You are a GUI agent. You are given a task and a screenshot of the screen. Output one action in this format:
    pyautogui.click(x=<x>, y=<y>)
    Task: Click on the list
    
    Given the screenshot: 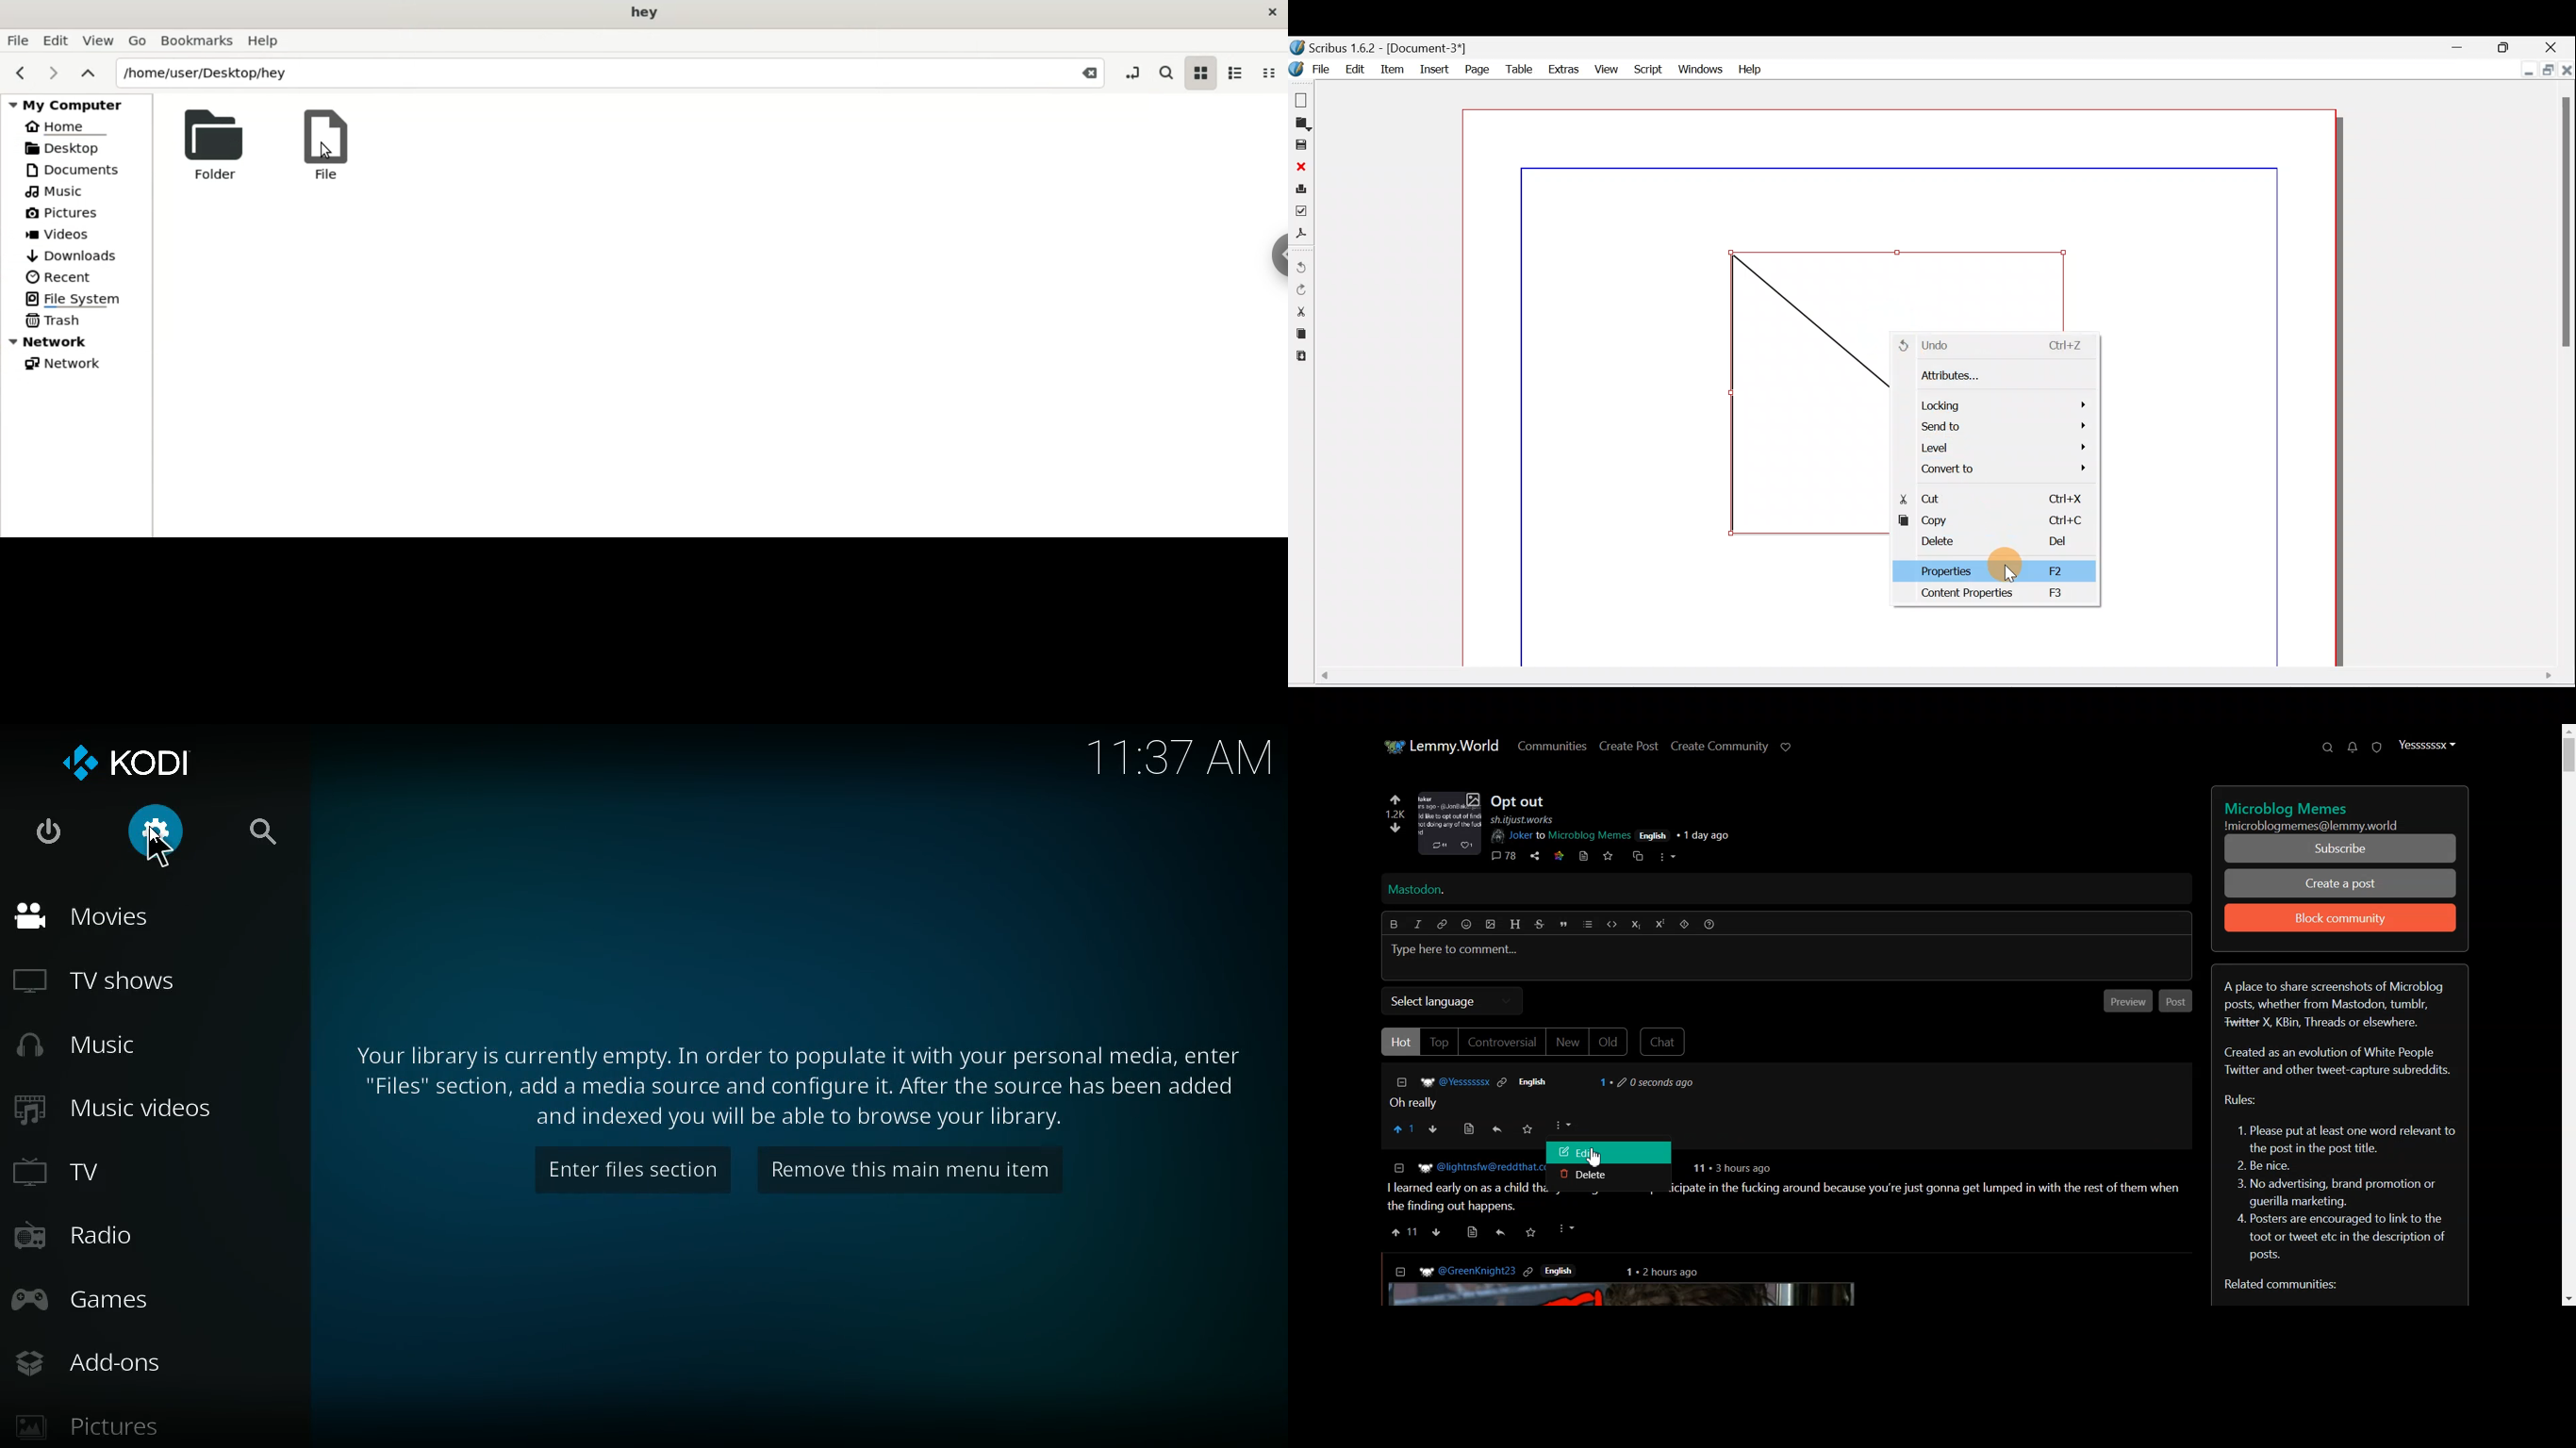 What is the action you would take?
    pyautogui.click(x=1588, y=924)
    